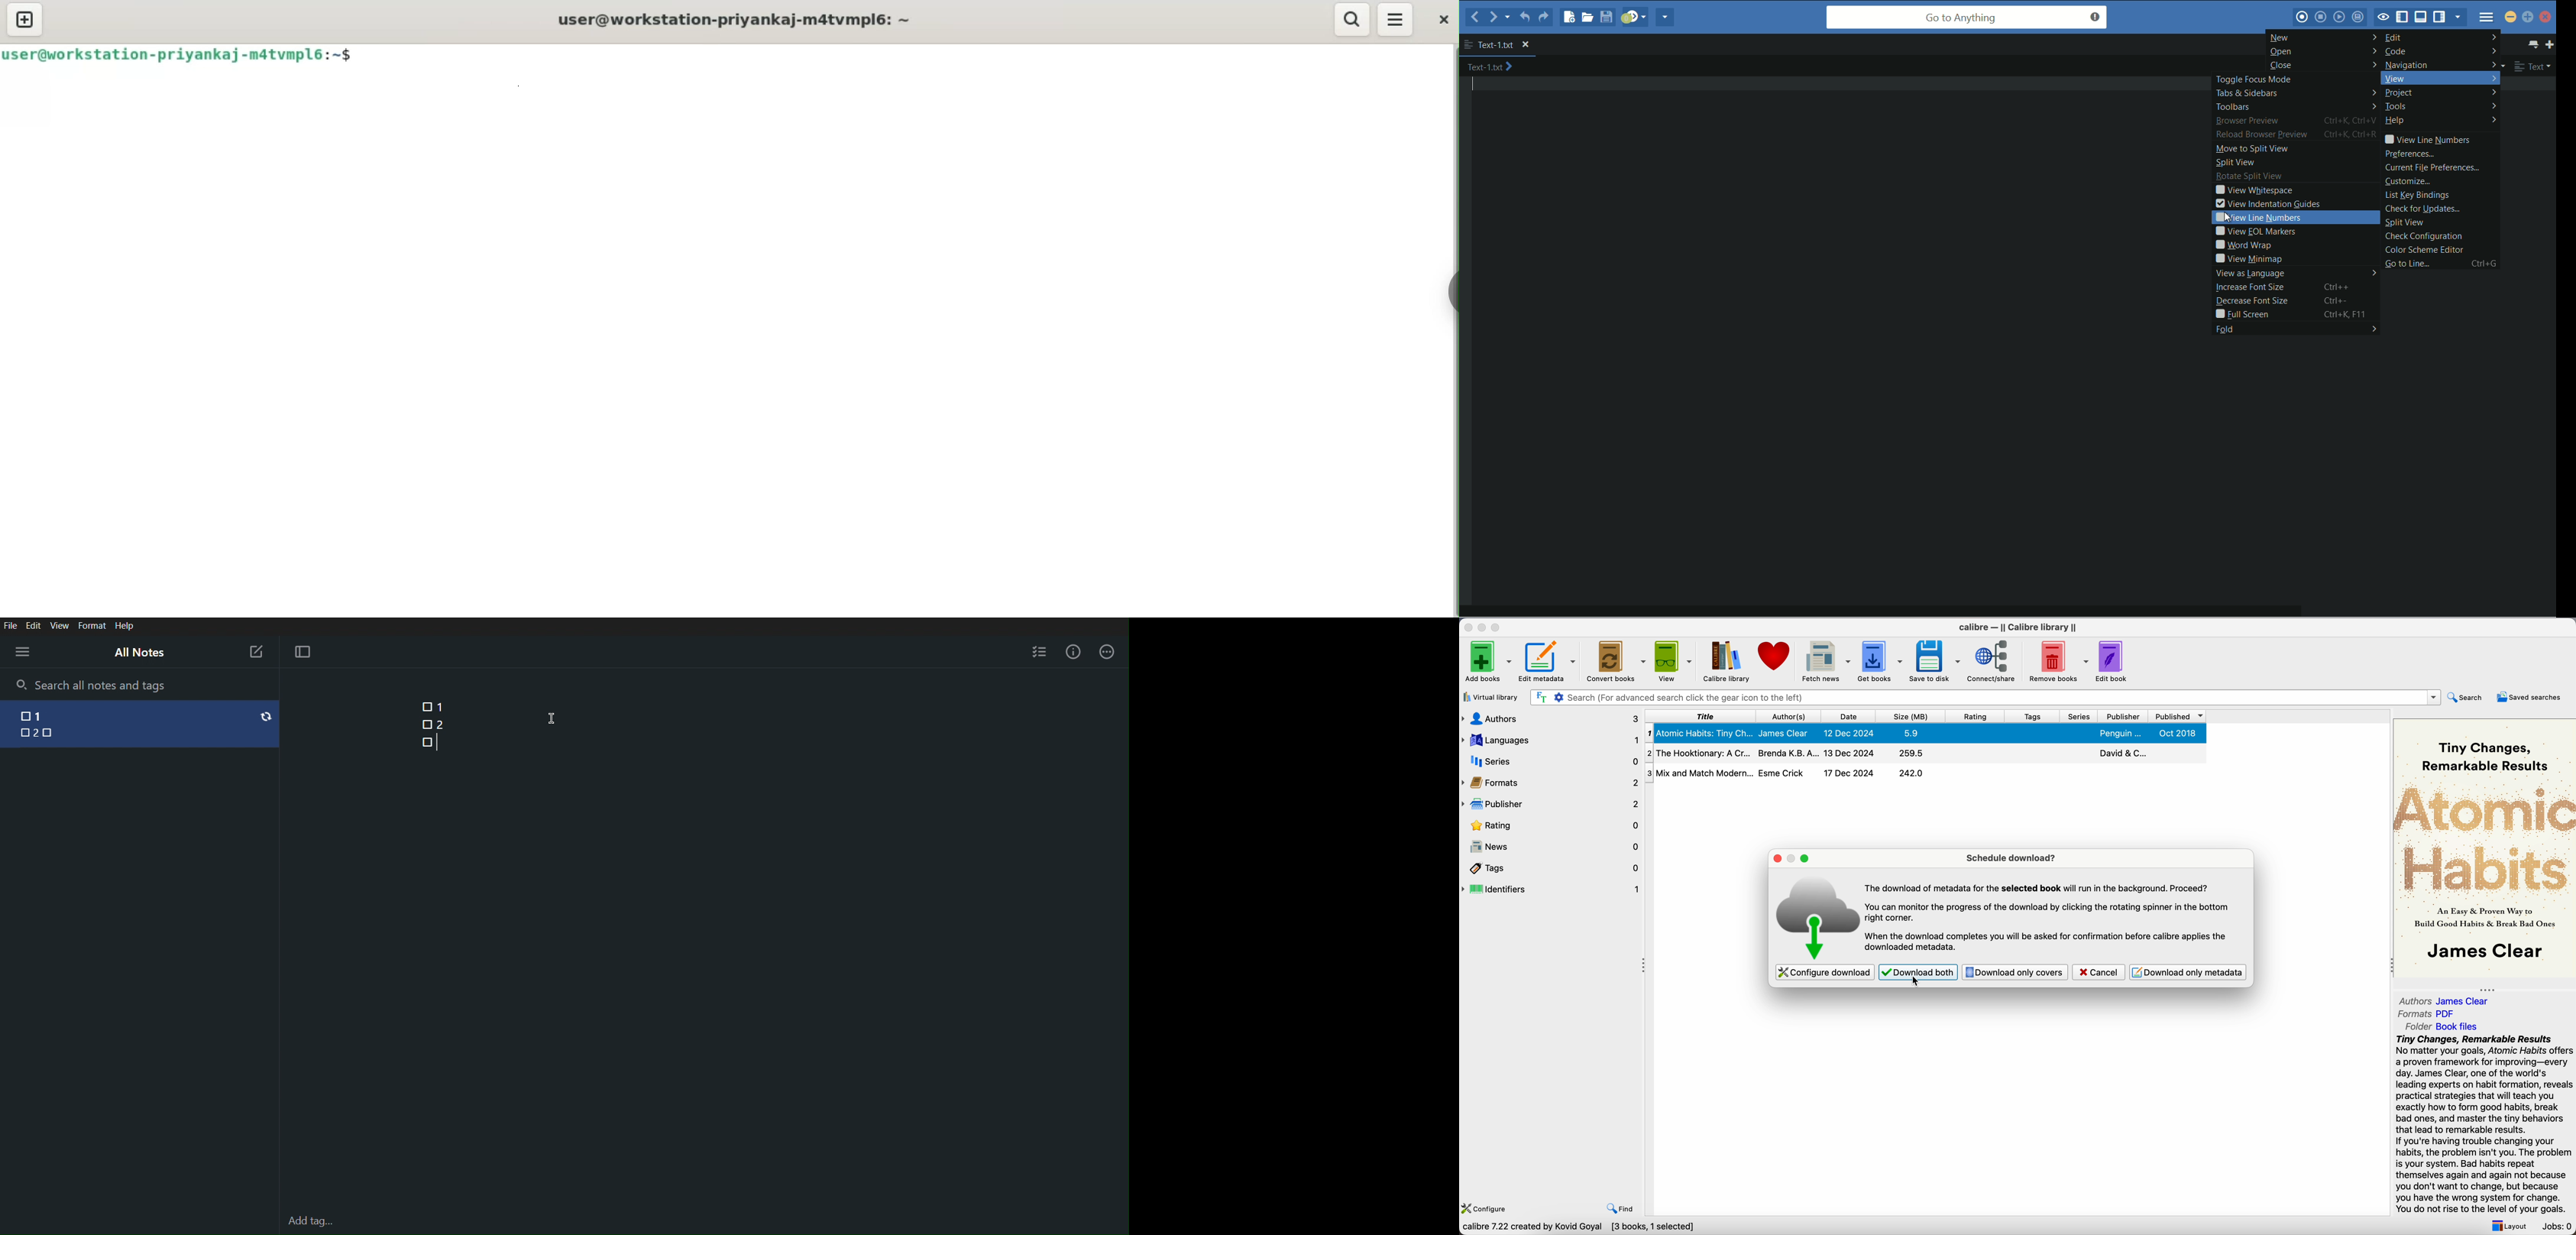 This screenshot has height=1260, width=2576. Describe the element at coordinates (2485, 1123) in the screenshot. I see `synopsys` at that location.